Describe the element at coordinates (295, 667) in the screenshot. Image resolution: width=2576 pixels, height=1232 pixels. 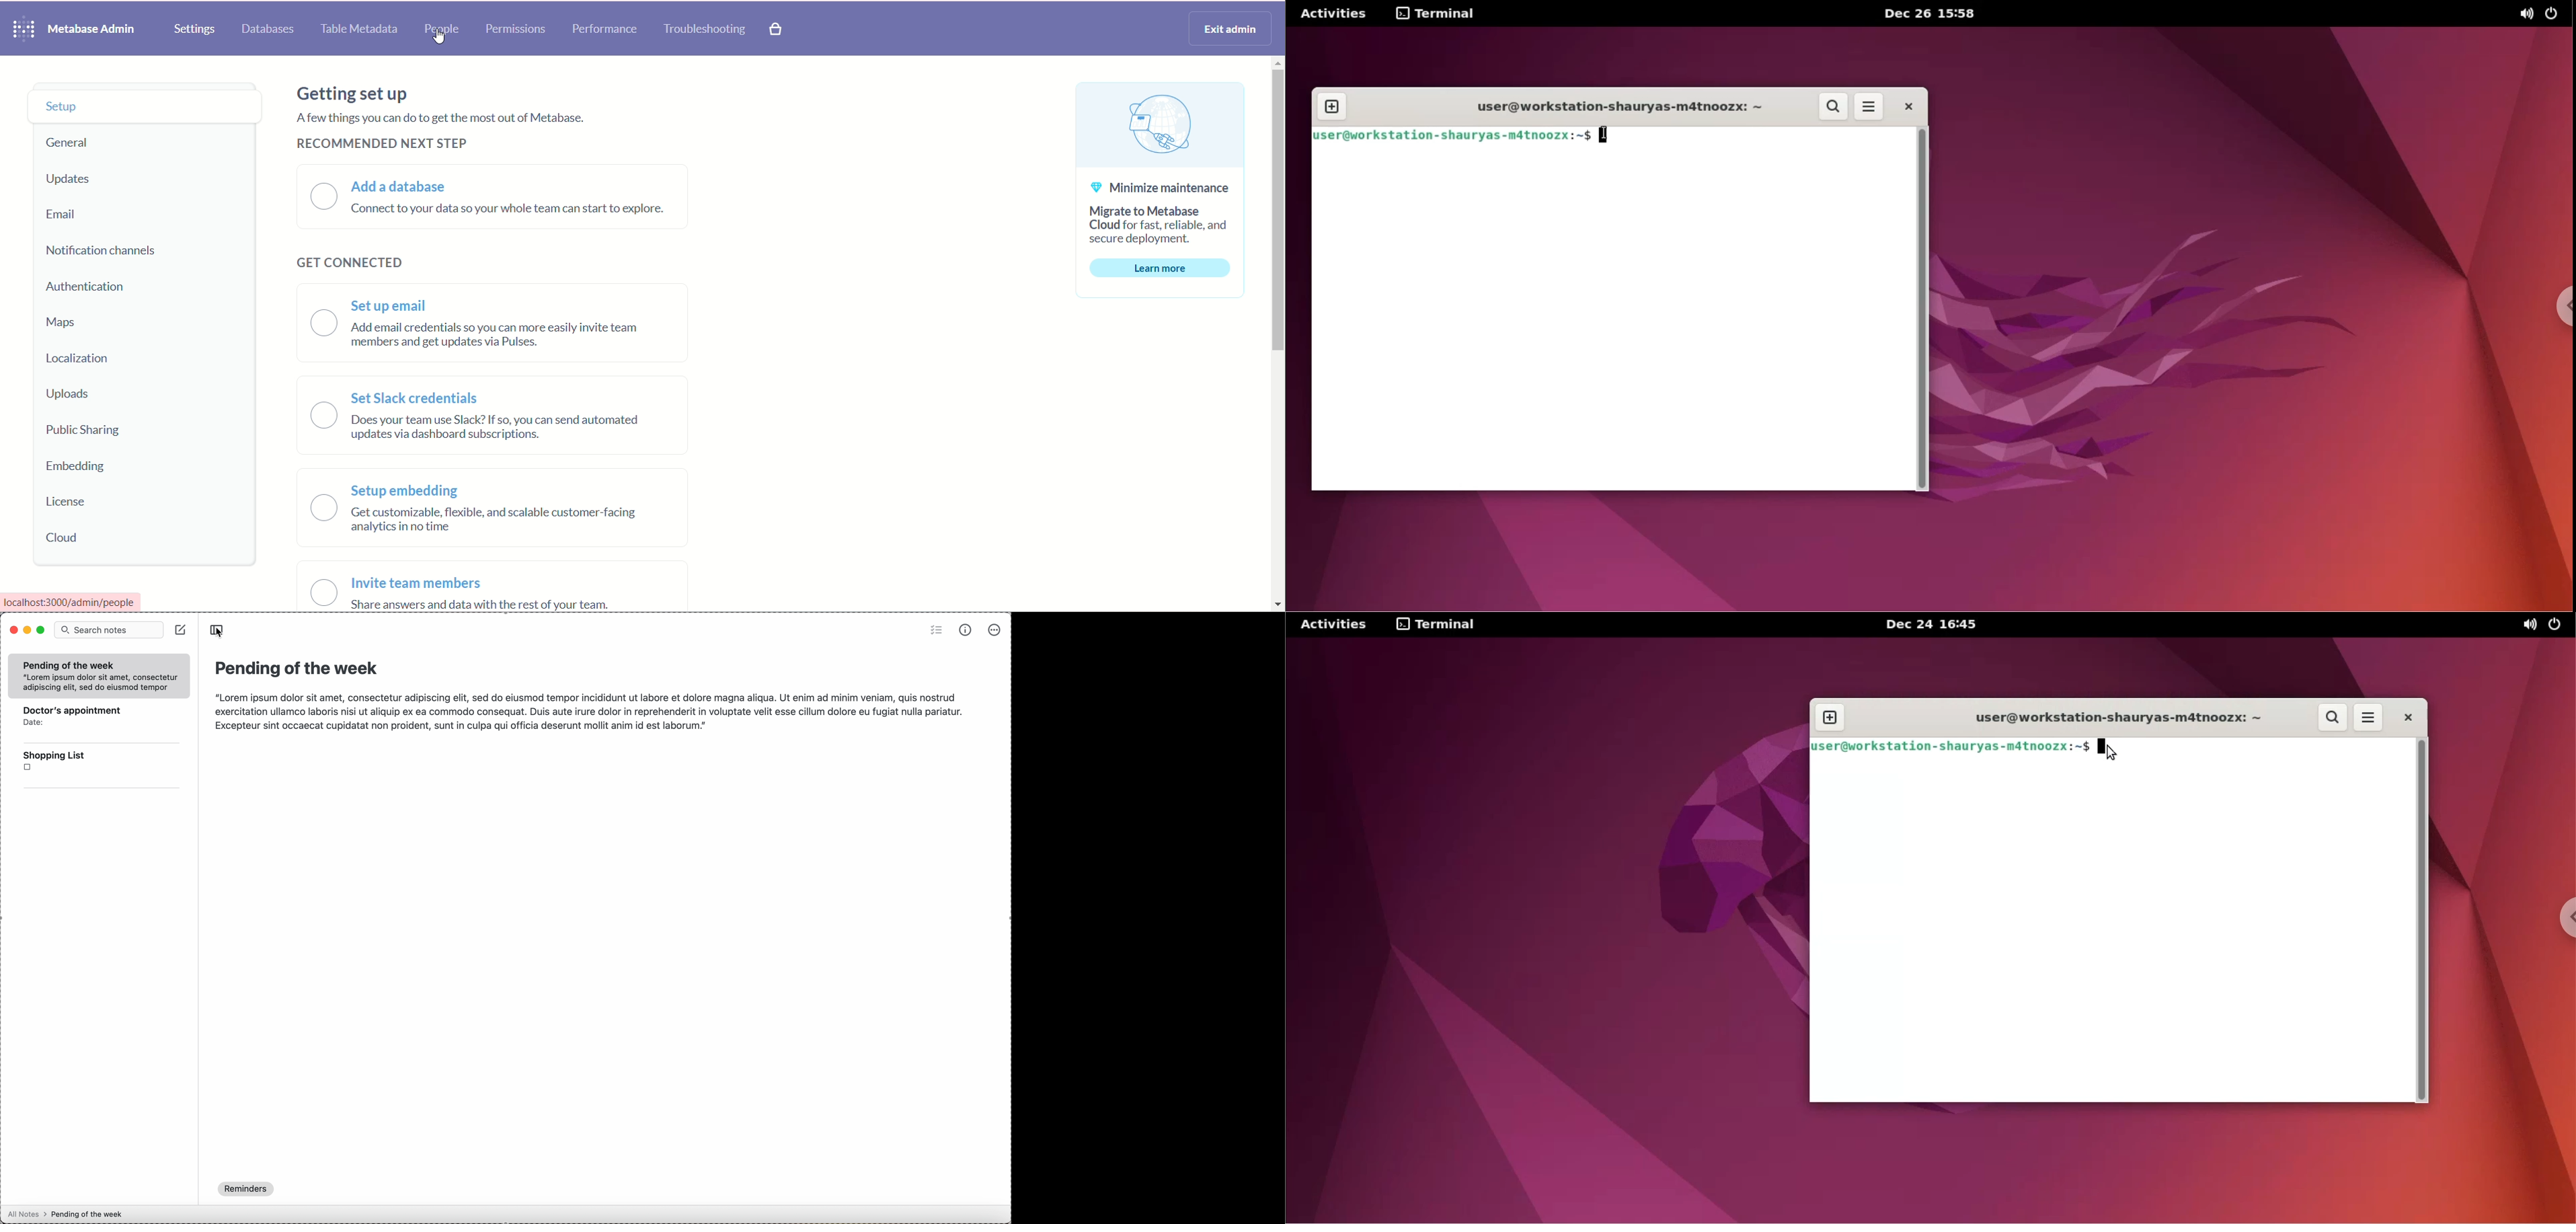
I see `pending of the week` at that location.